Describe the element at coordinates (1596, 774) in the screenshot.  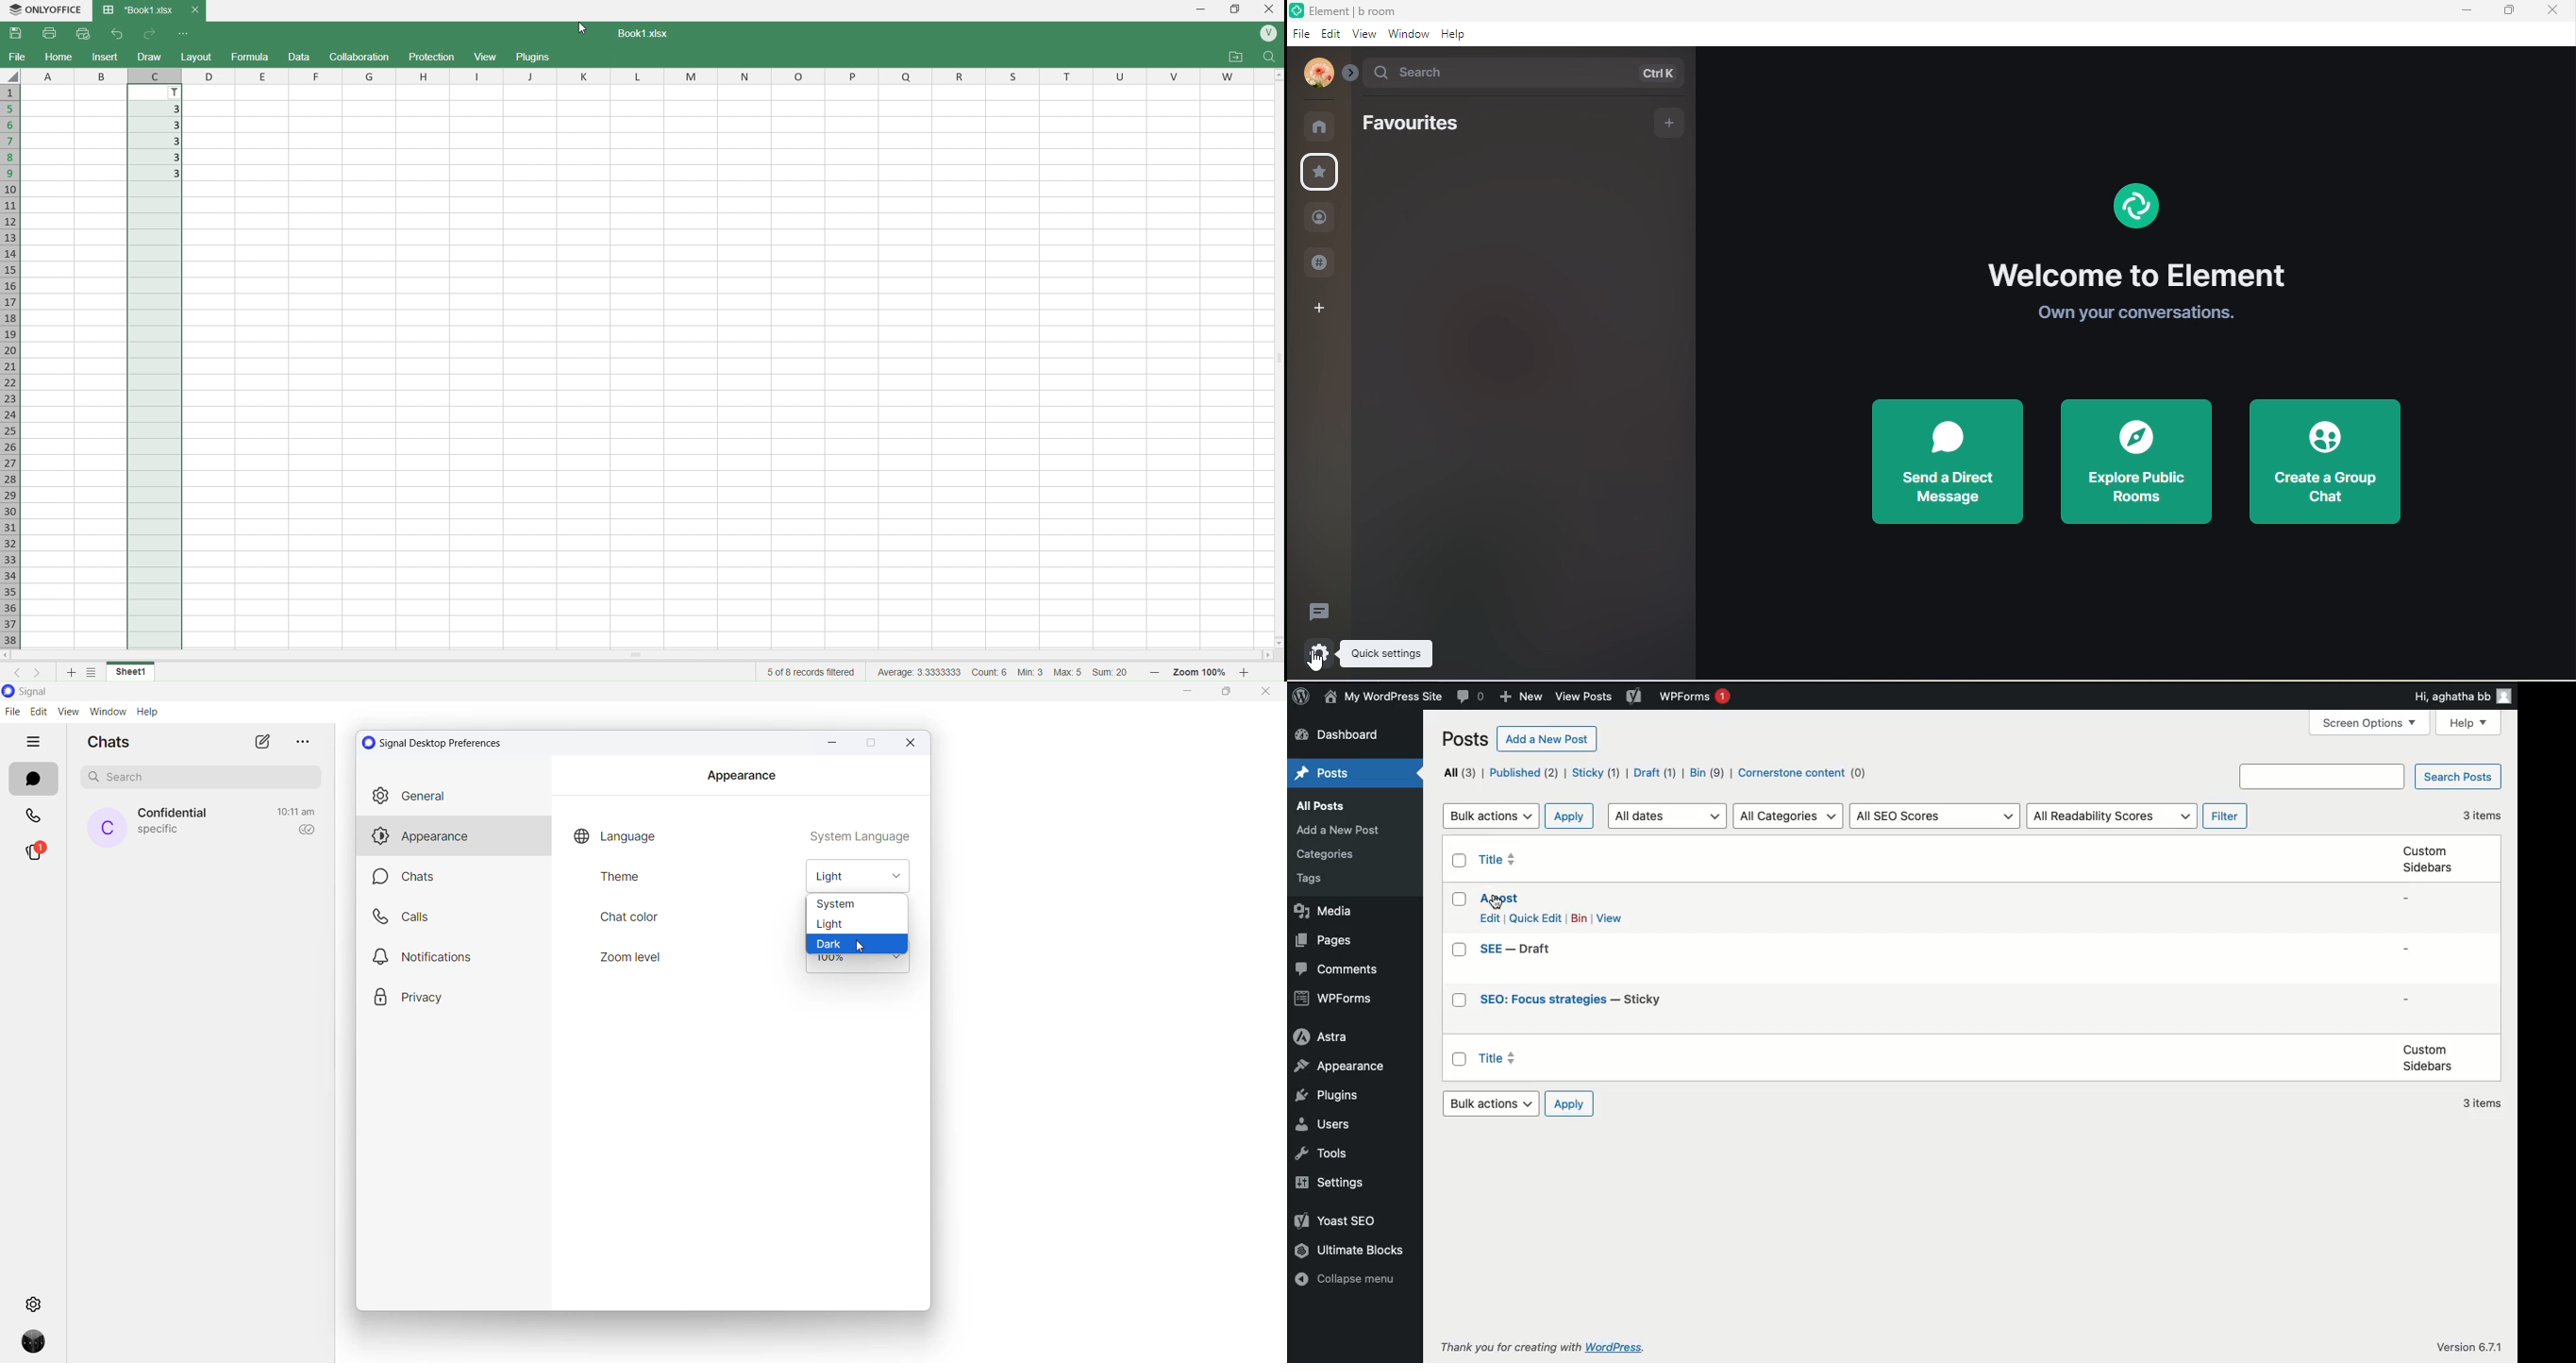
I see `Sticky` at that location.